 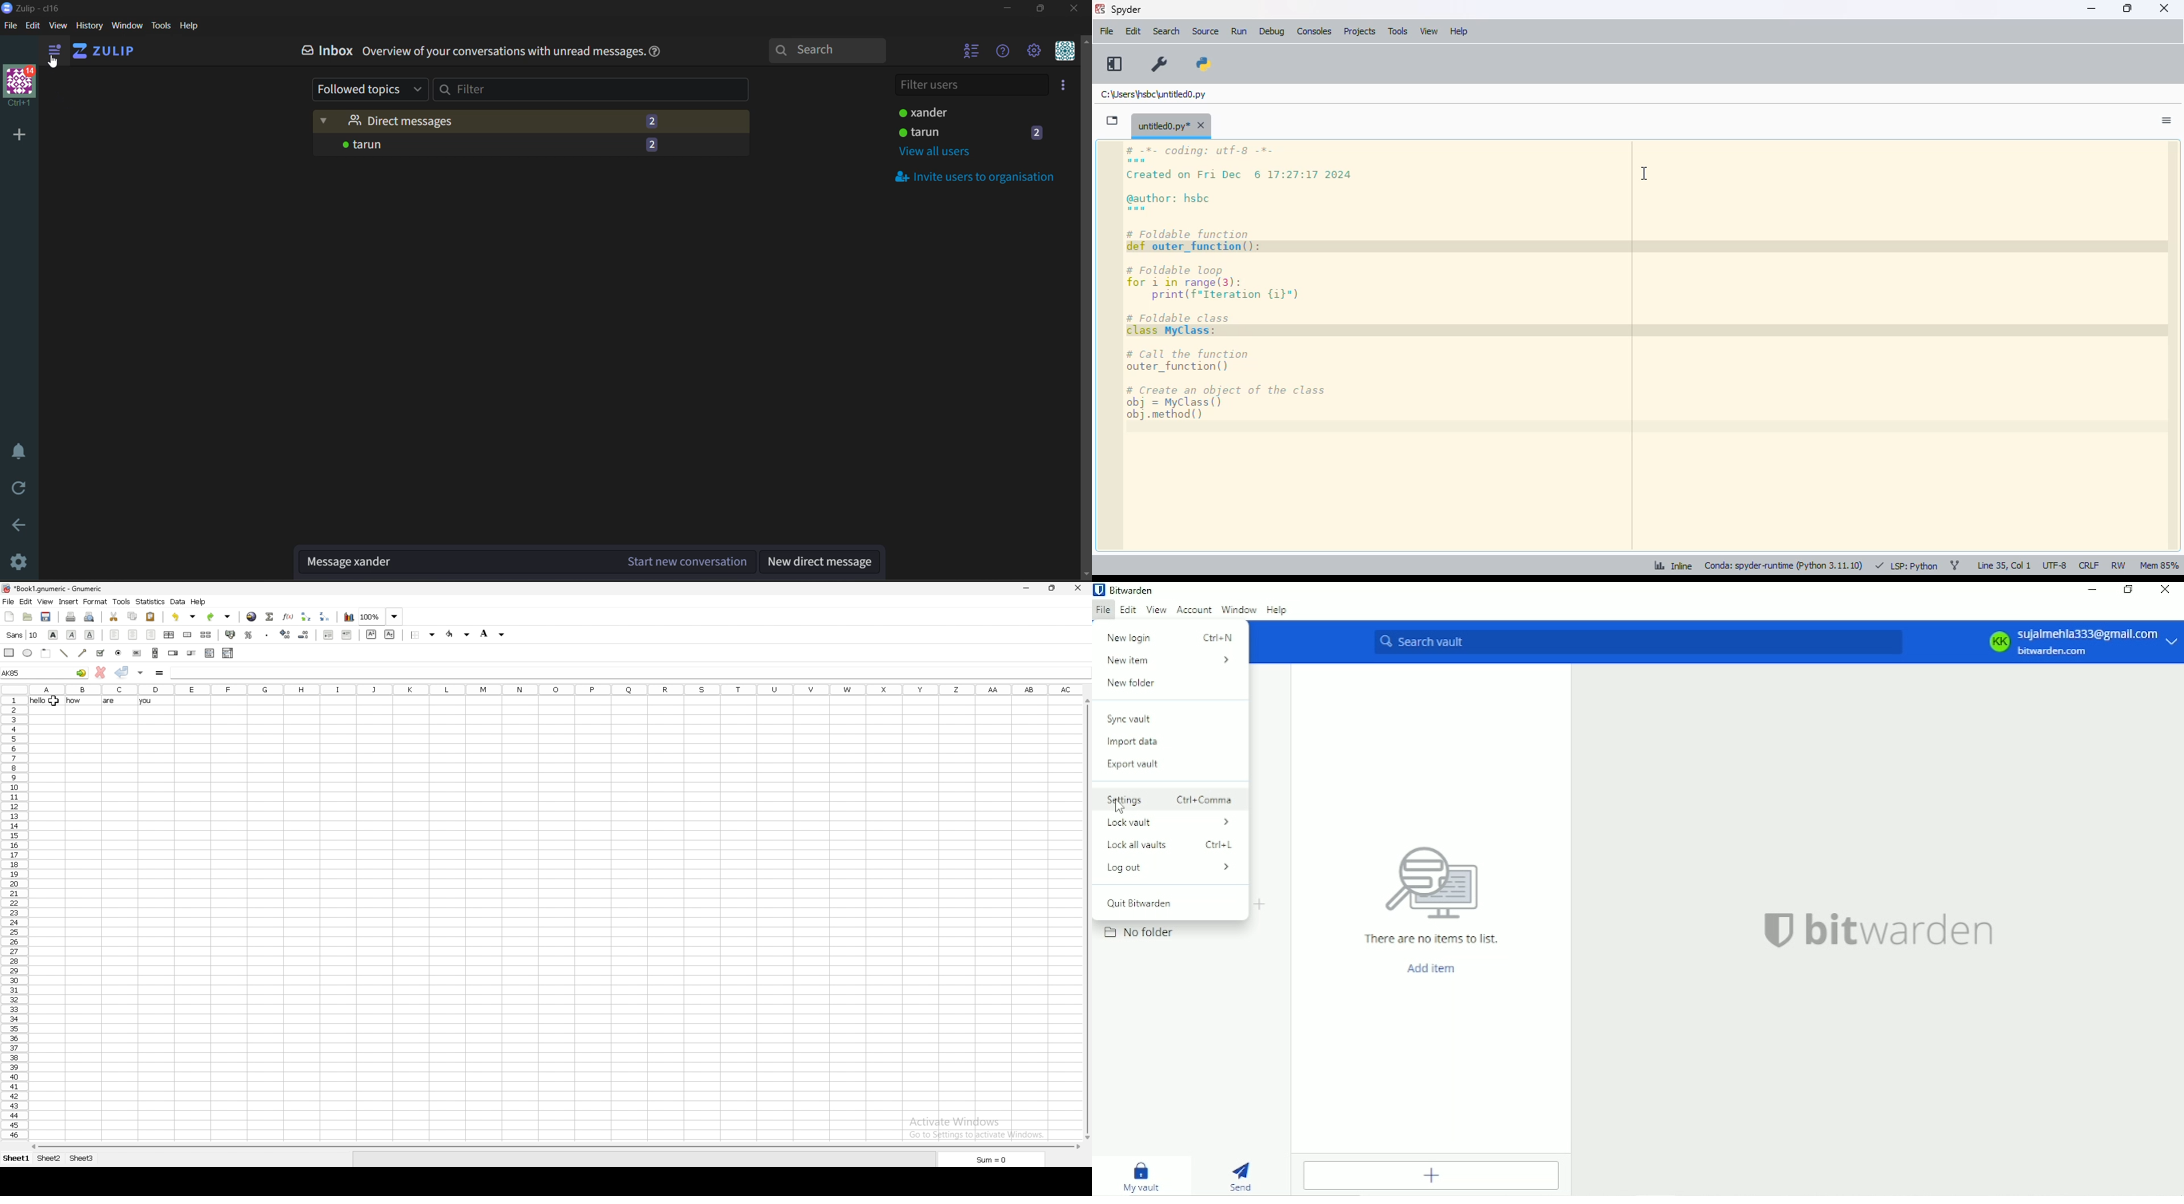 What do you see at coordinates (329, 635) in the screenshot?
I see `decrease indent` at bounding box center [329, 635].